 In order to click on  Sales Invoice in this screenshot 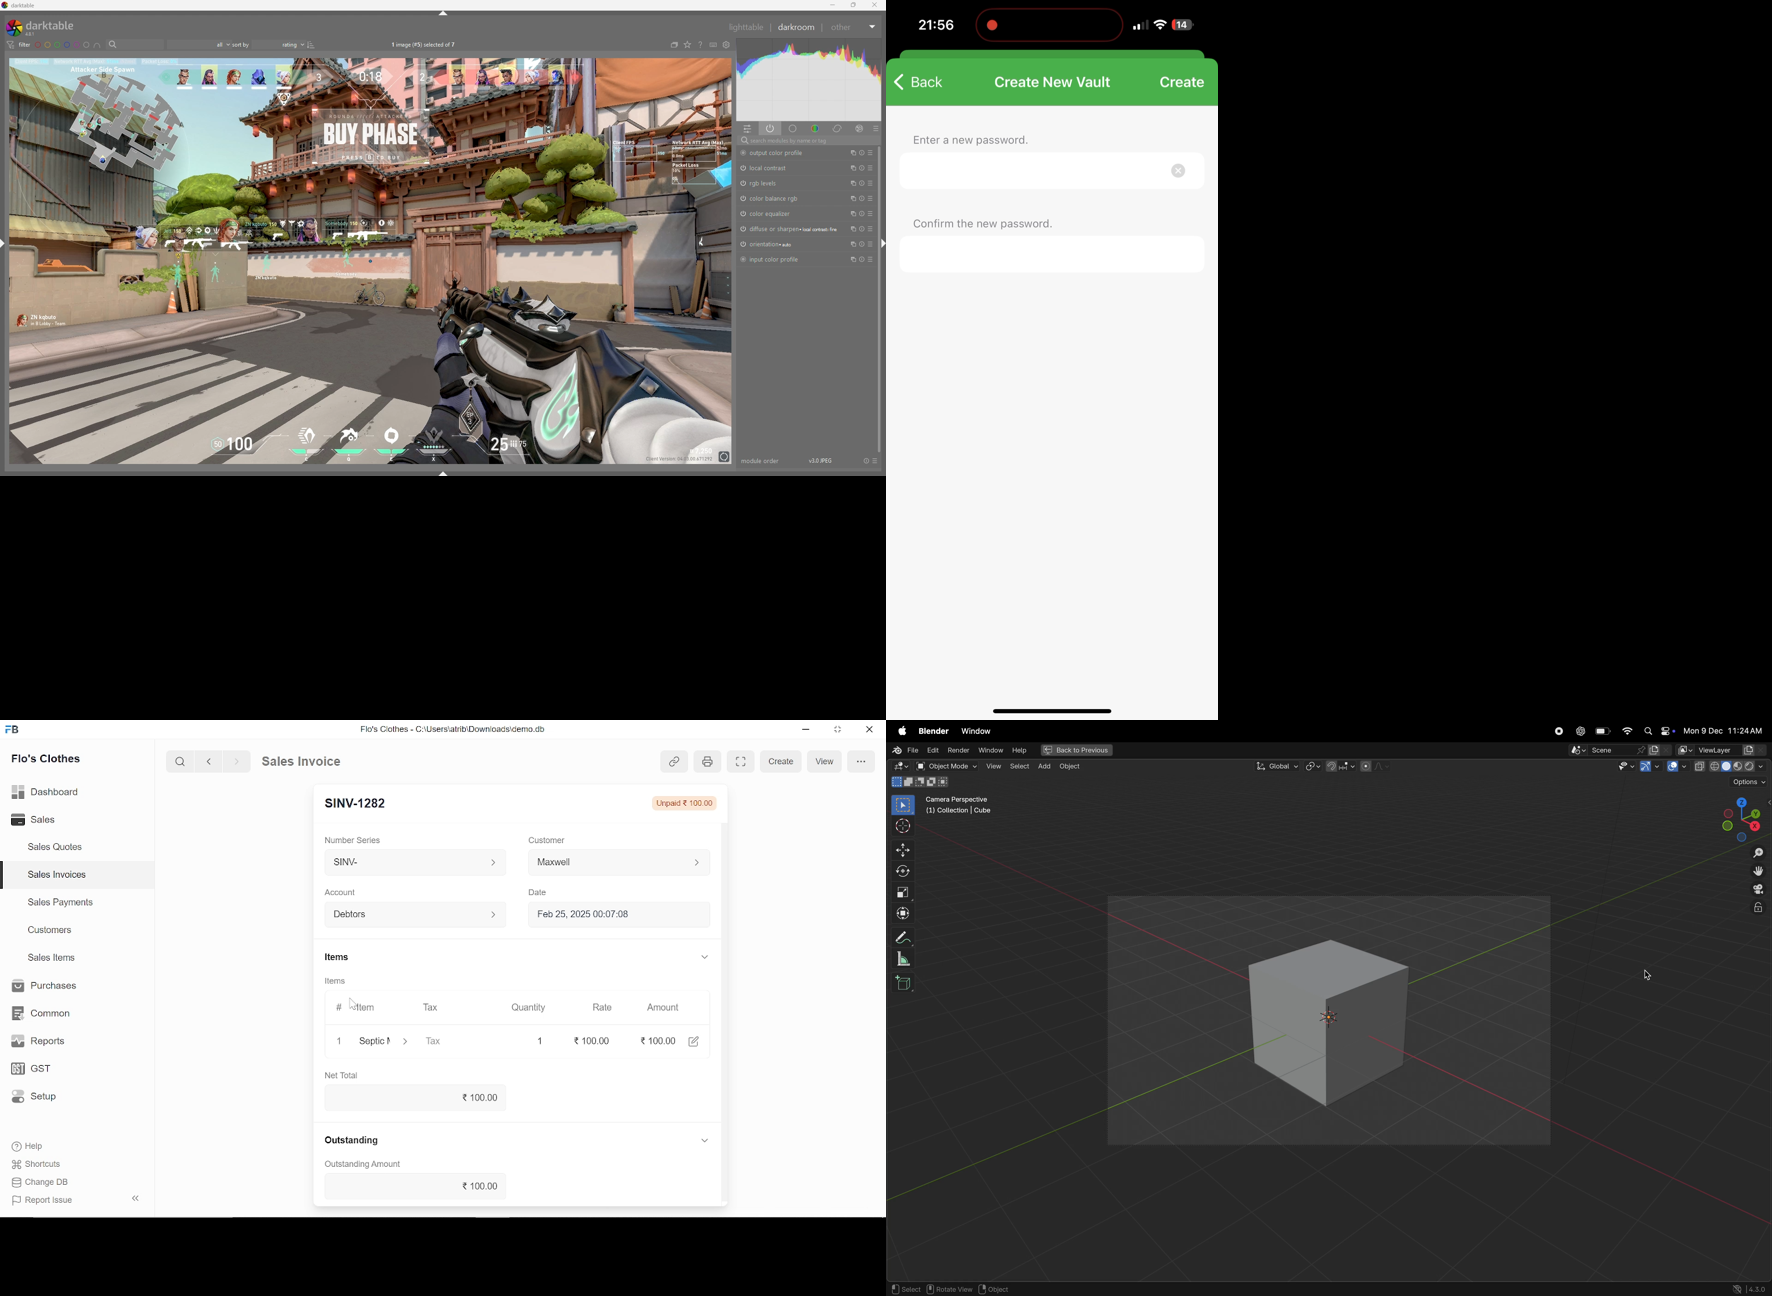, I will do `click(309, 762)`.